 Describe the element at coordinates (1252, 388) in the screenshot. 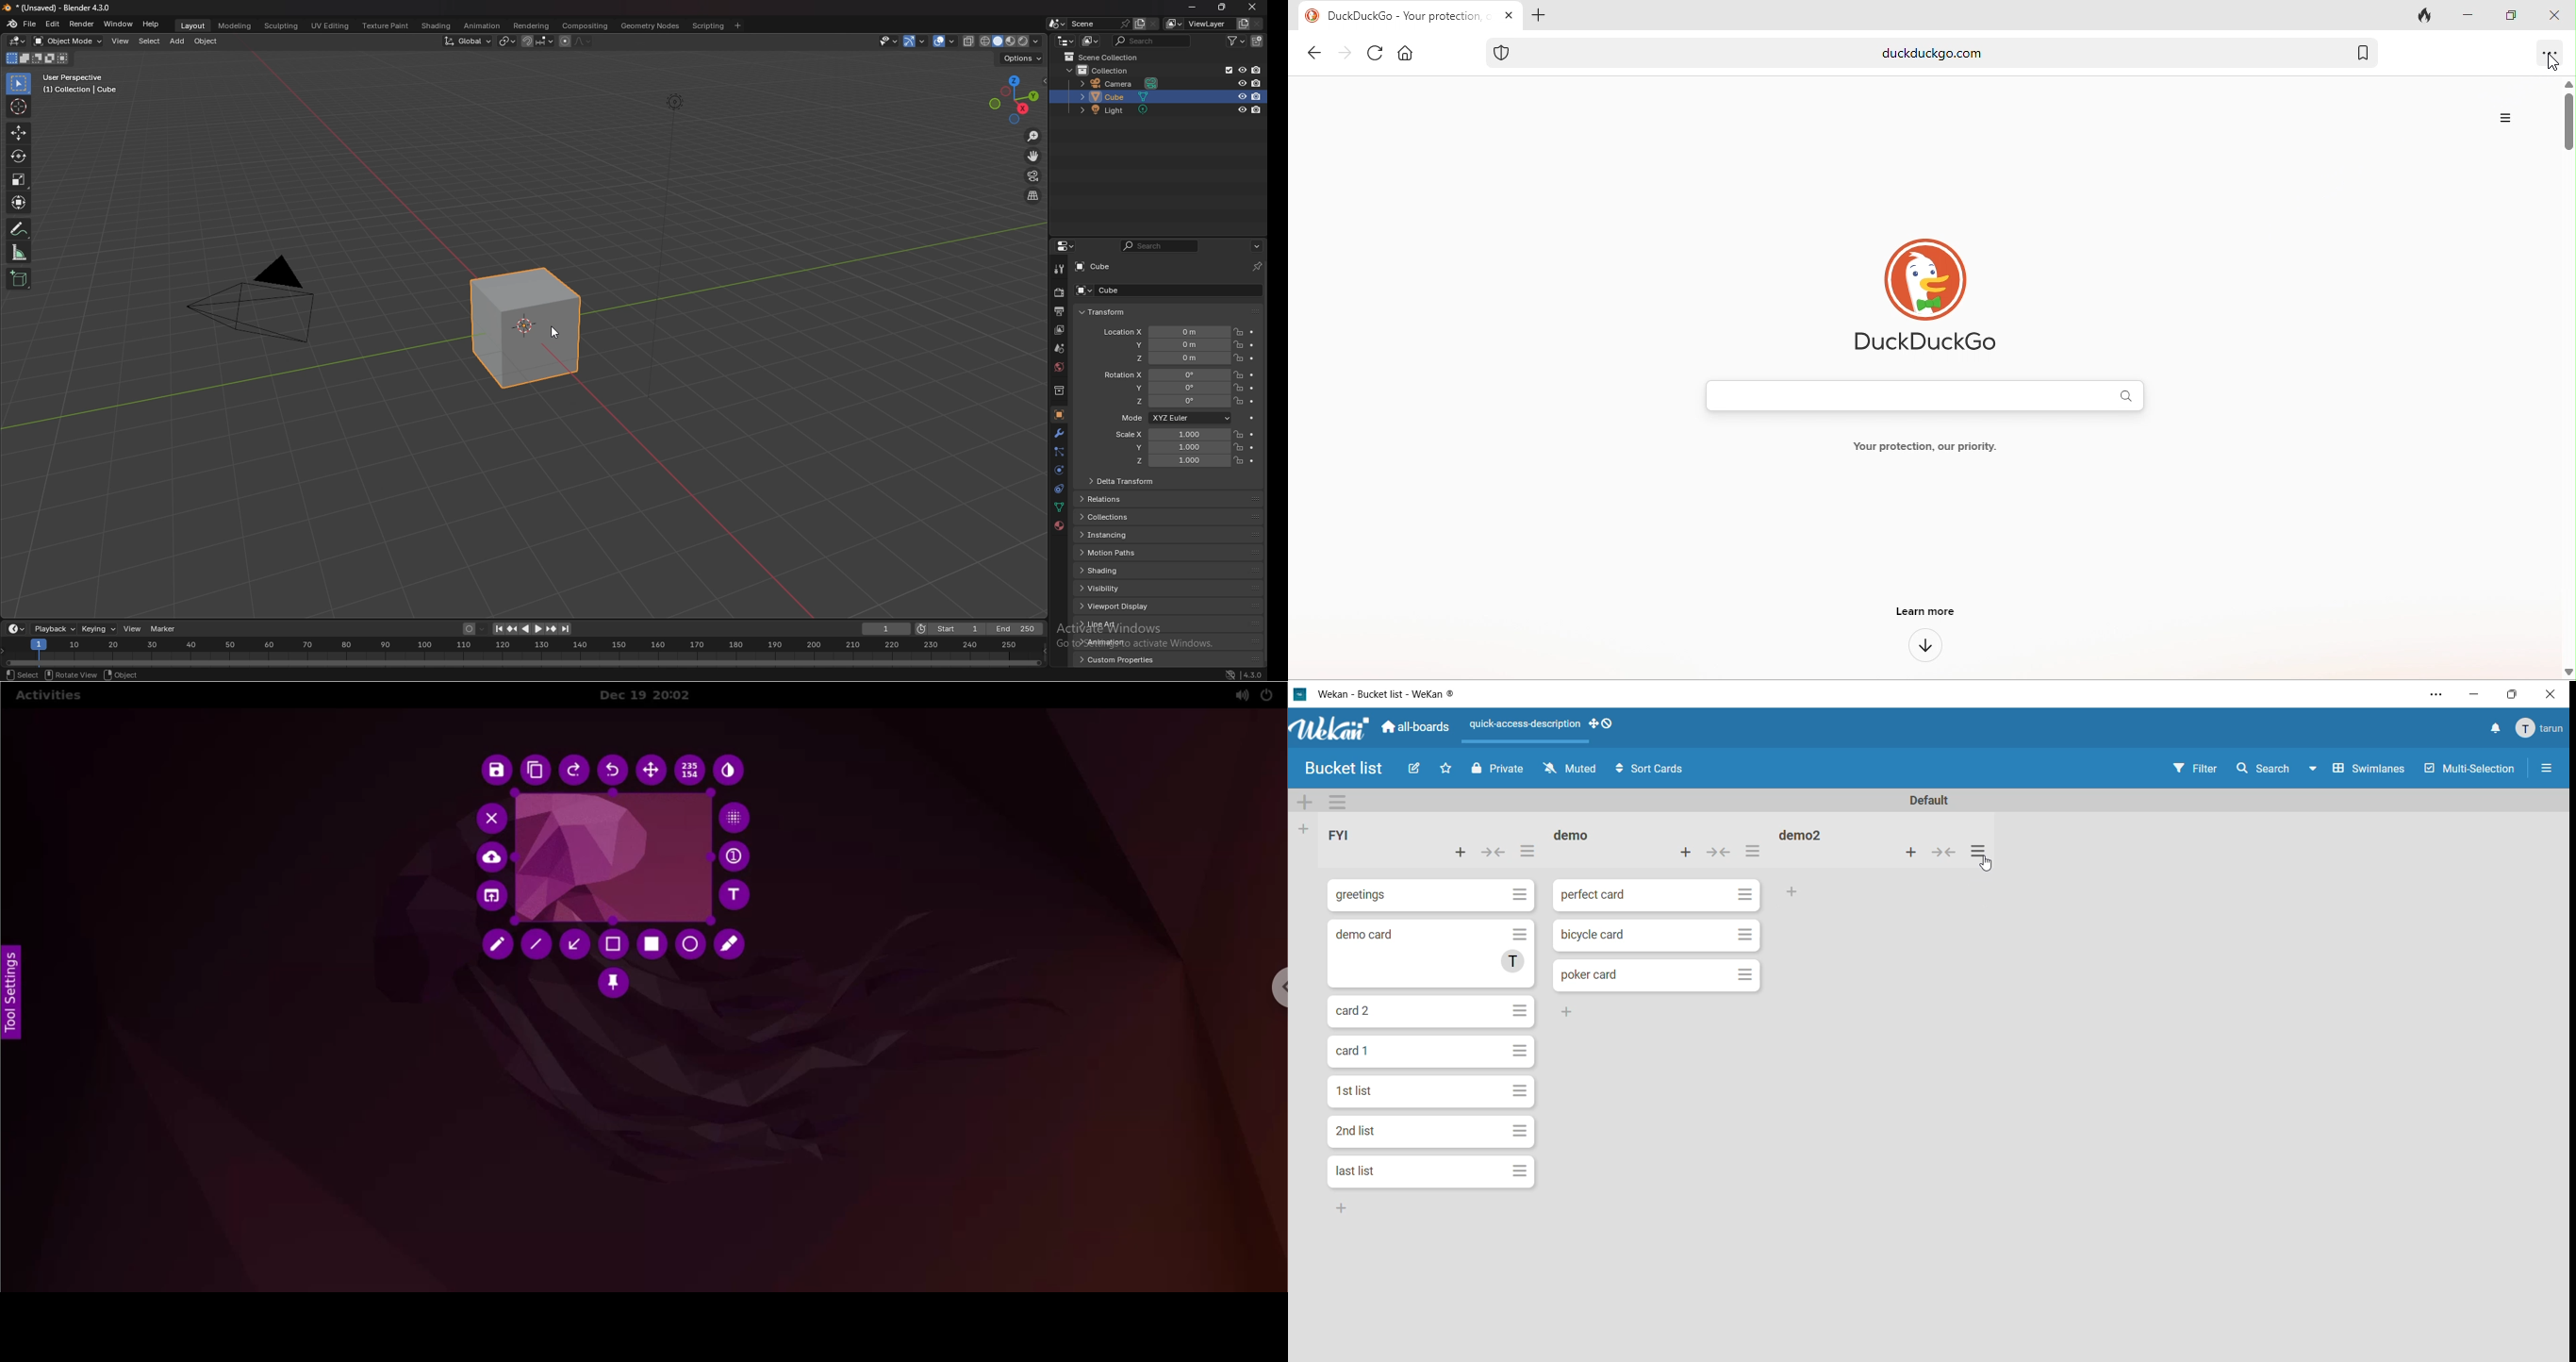

I see `animate property` at that location.